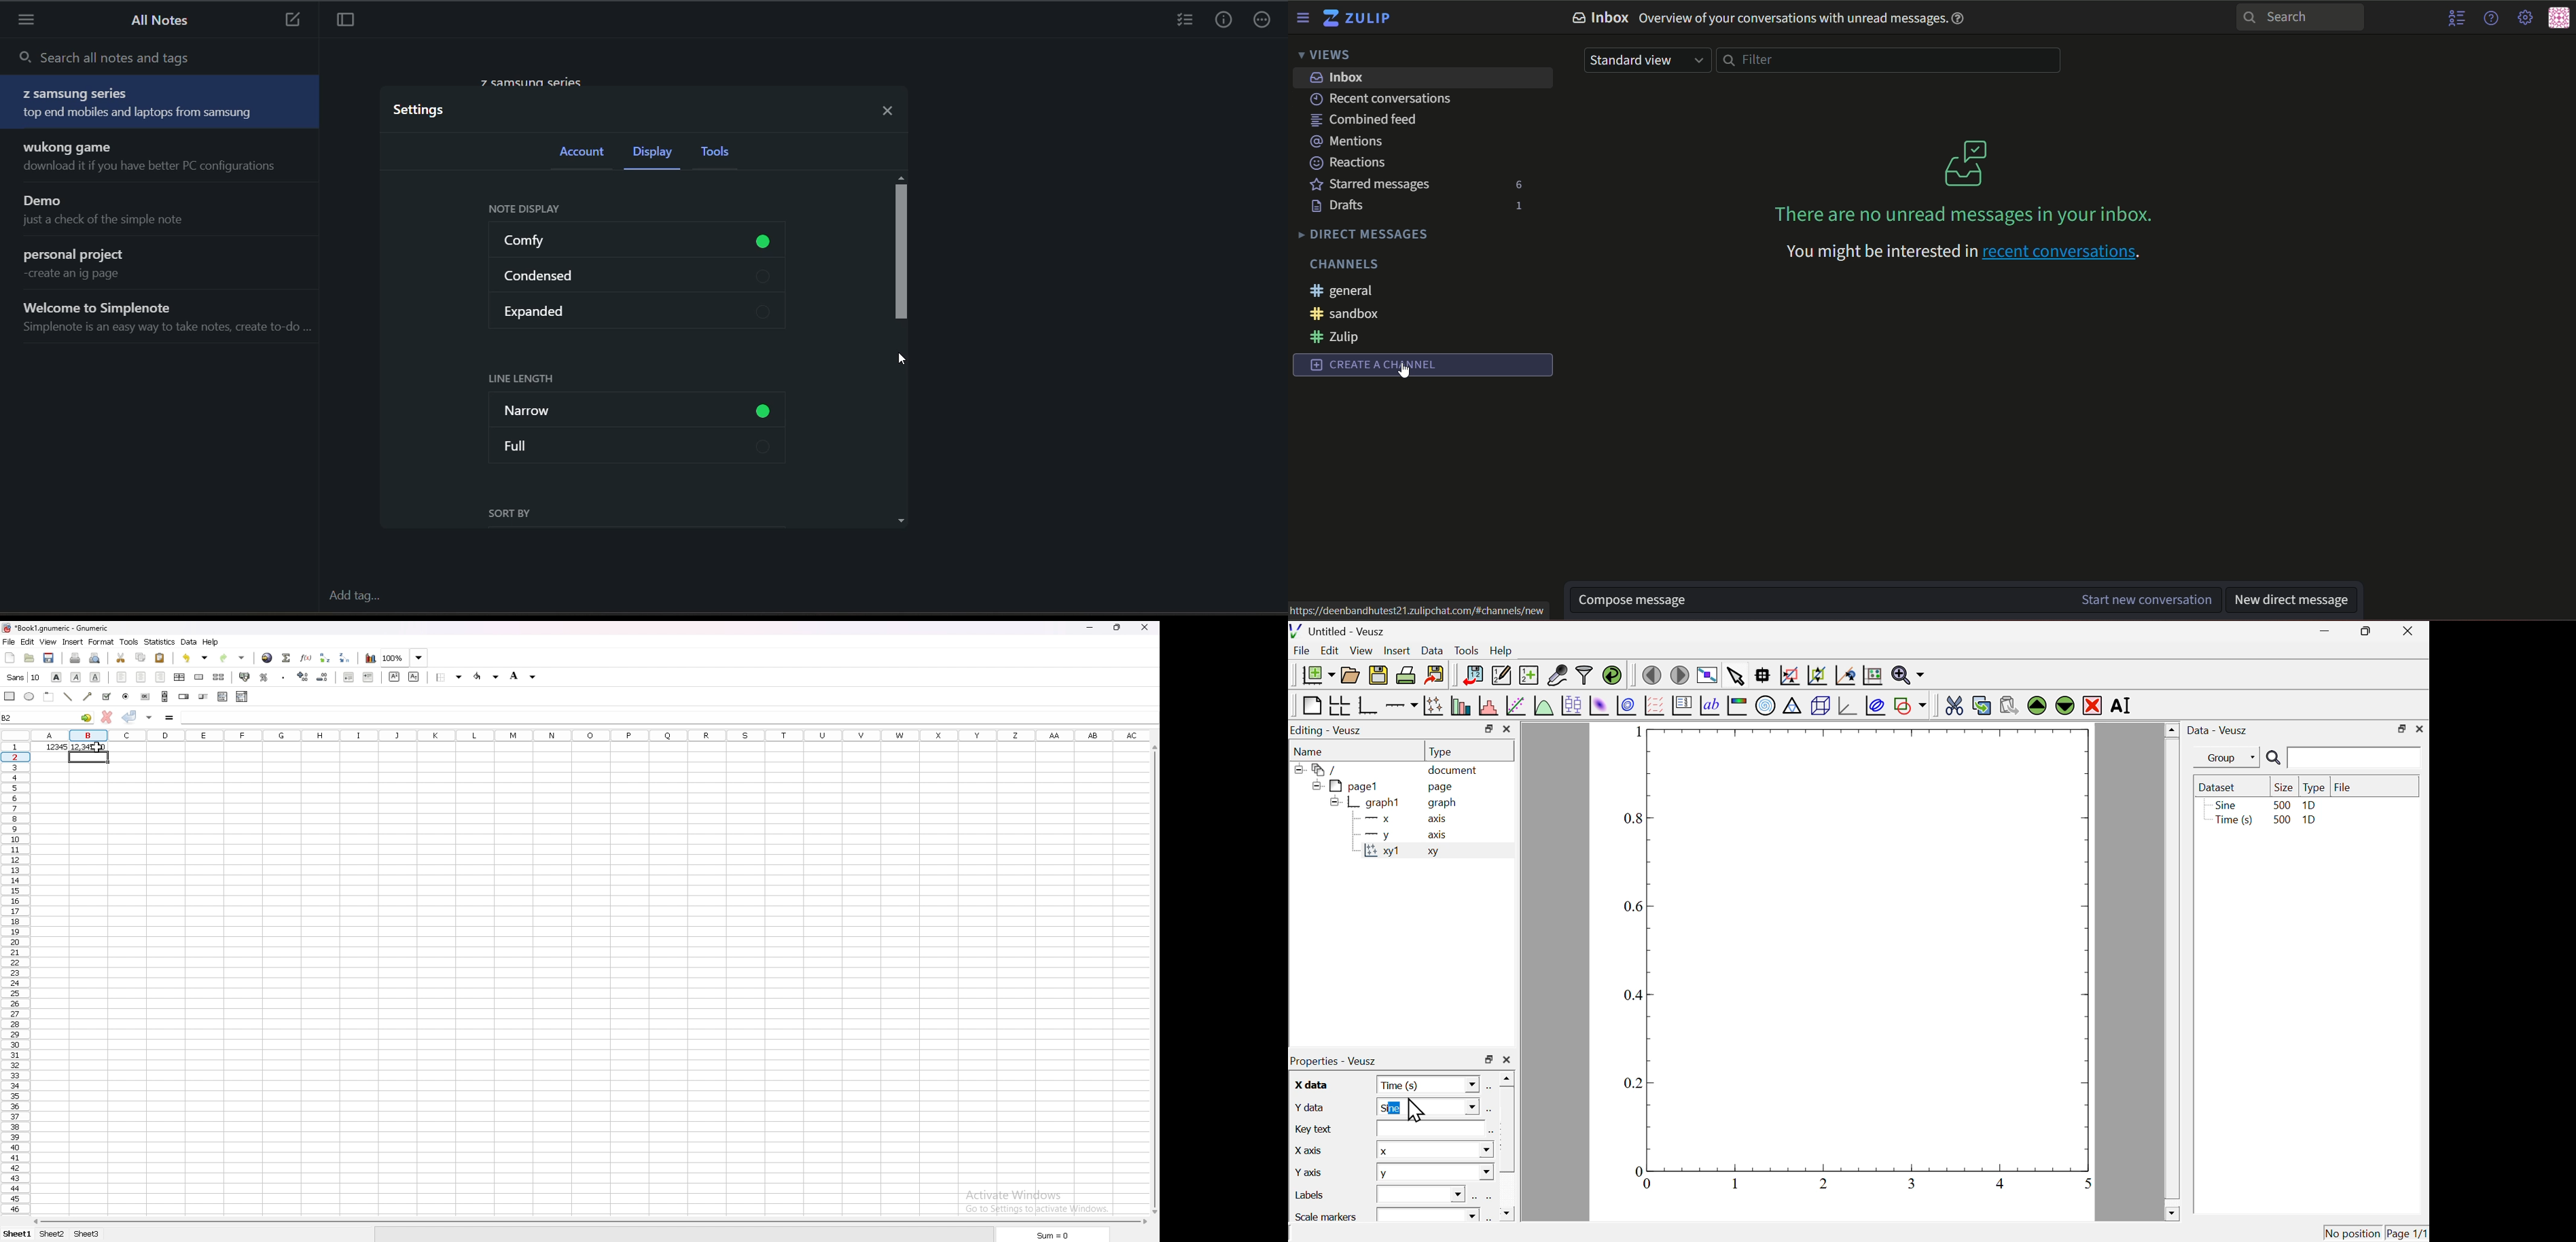 The height and width of the screenshot is (1260, 2576). Describe the element at coordinates (2492, 18) in the screenshot. I see `help menu` at that location.